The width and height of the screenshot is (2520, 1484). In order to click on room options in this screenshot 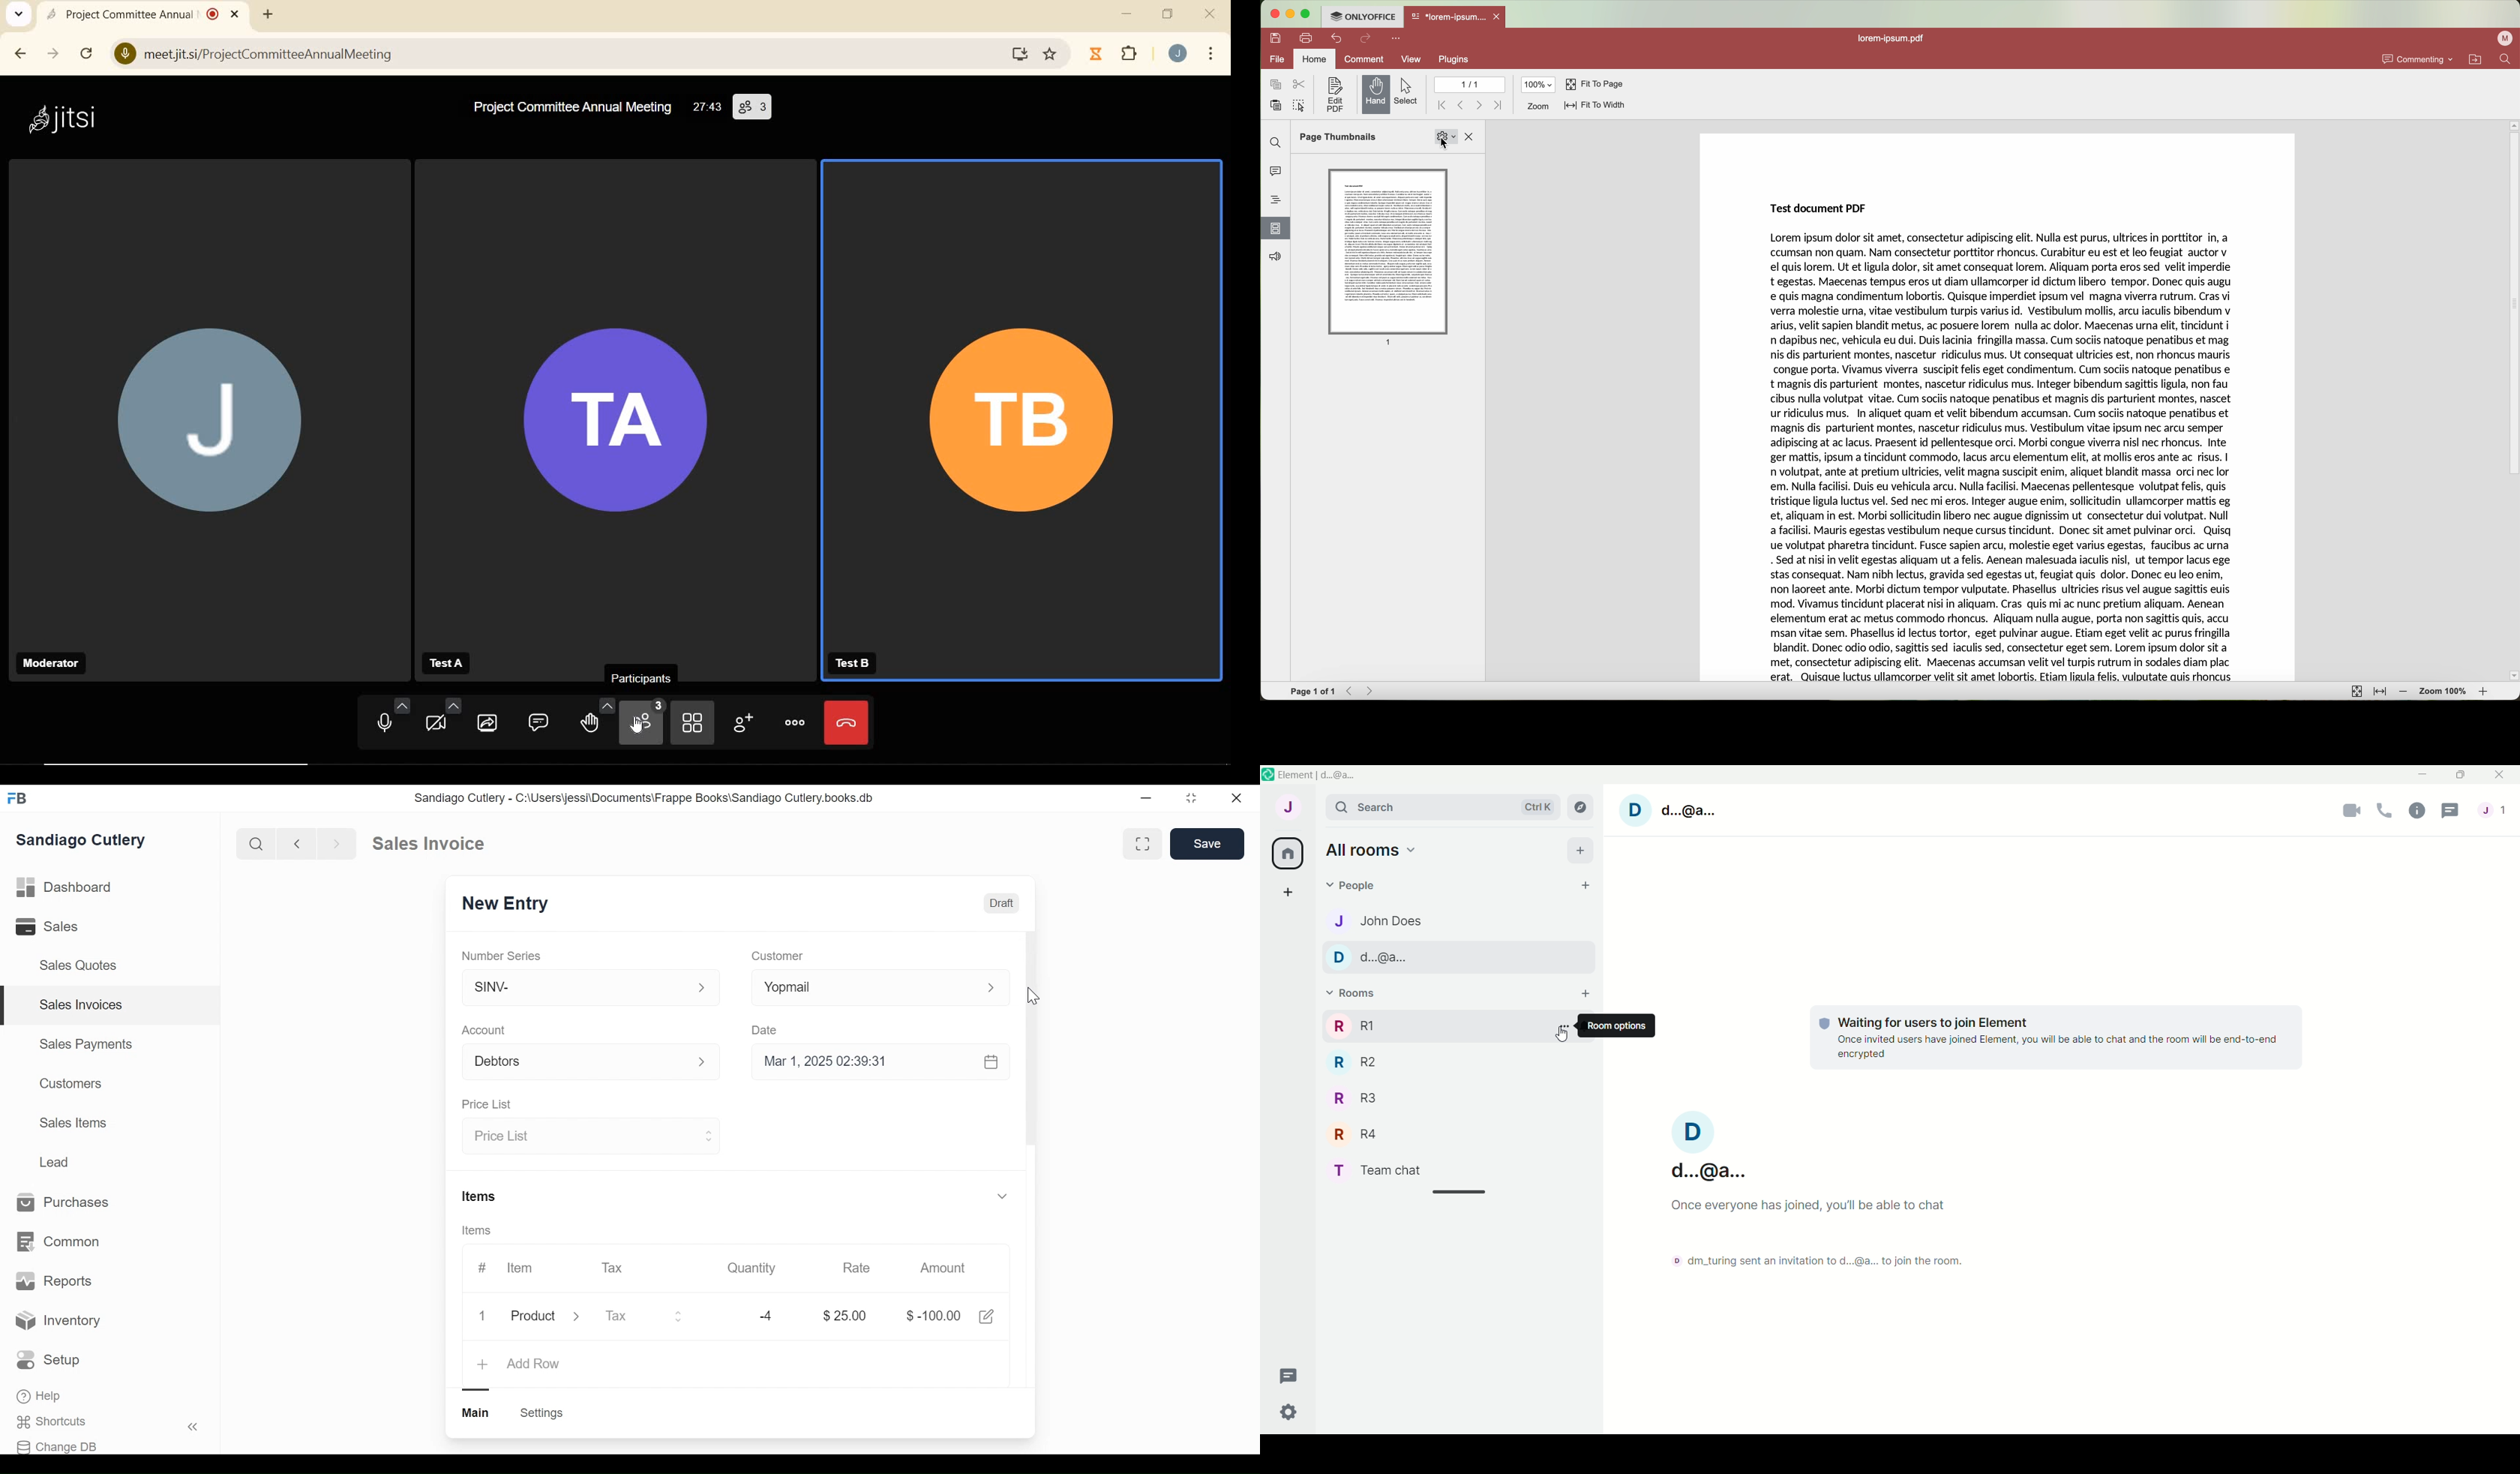, I will do `click(1561, 1029)`.